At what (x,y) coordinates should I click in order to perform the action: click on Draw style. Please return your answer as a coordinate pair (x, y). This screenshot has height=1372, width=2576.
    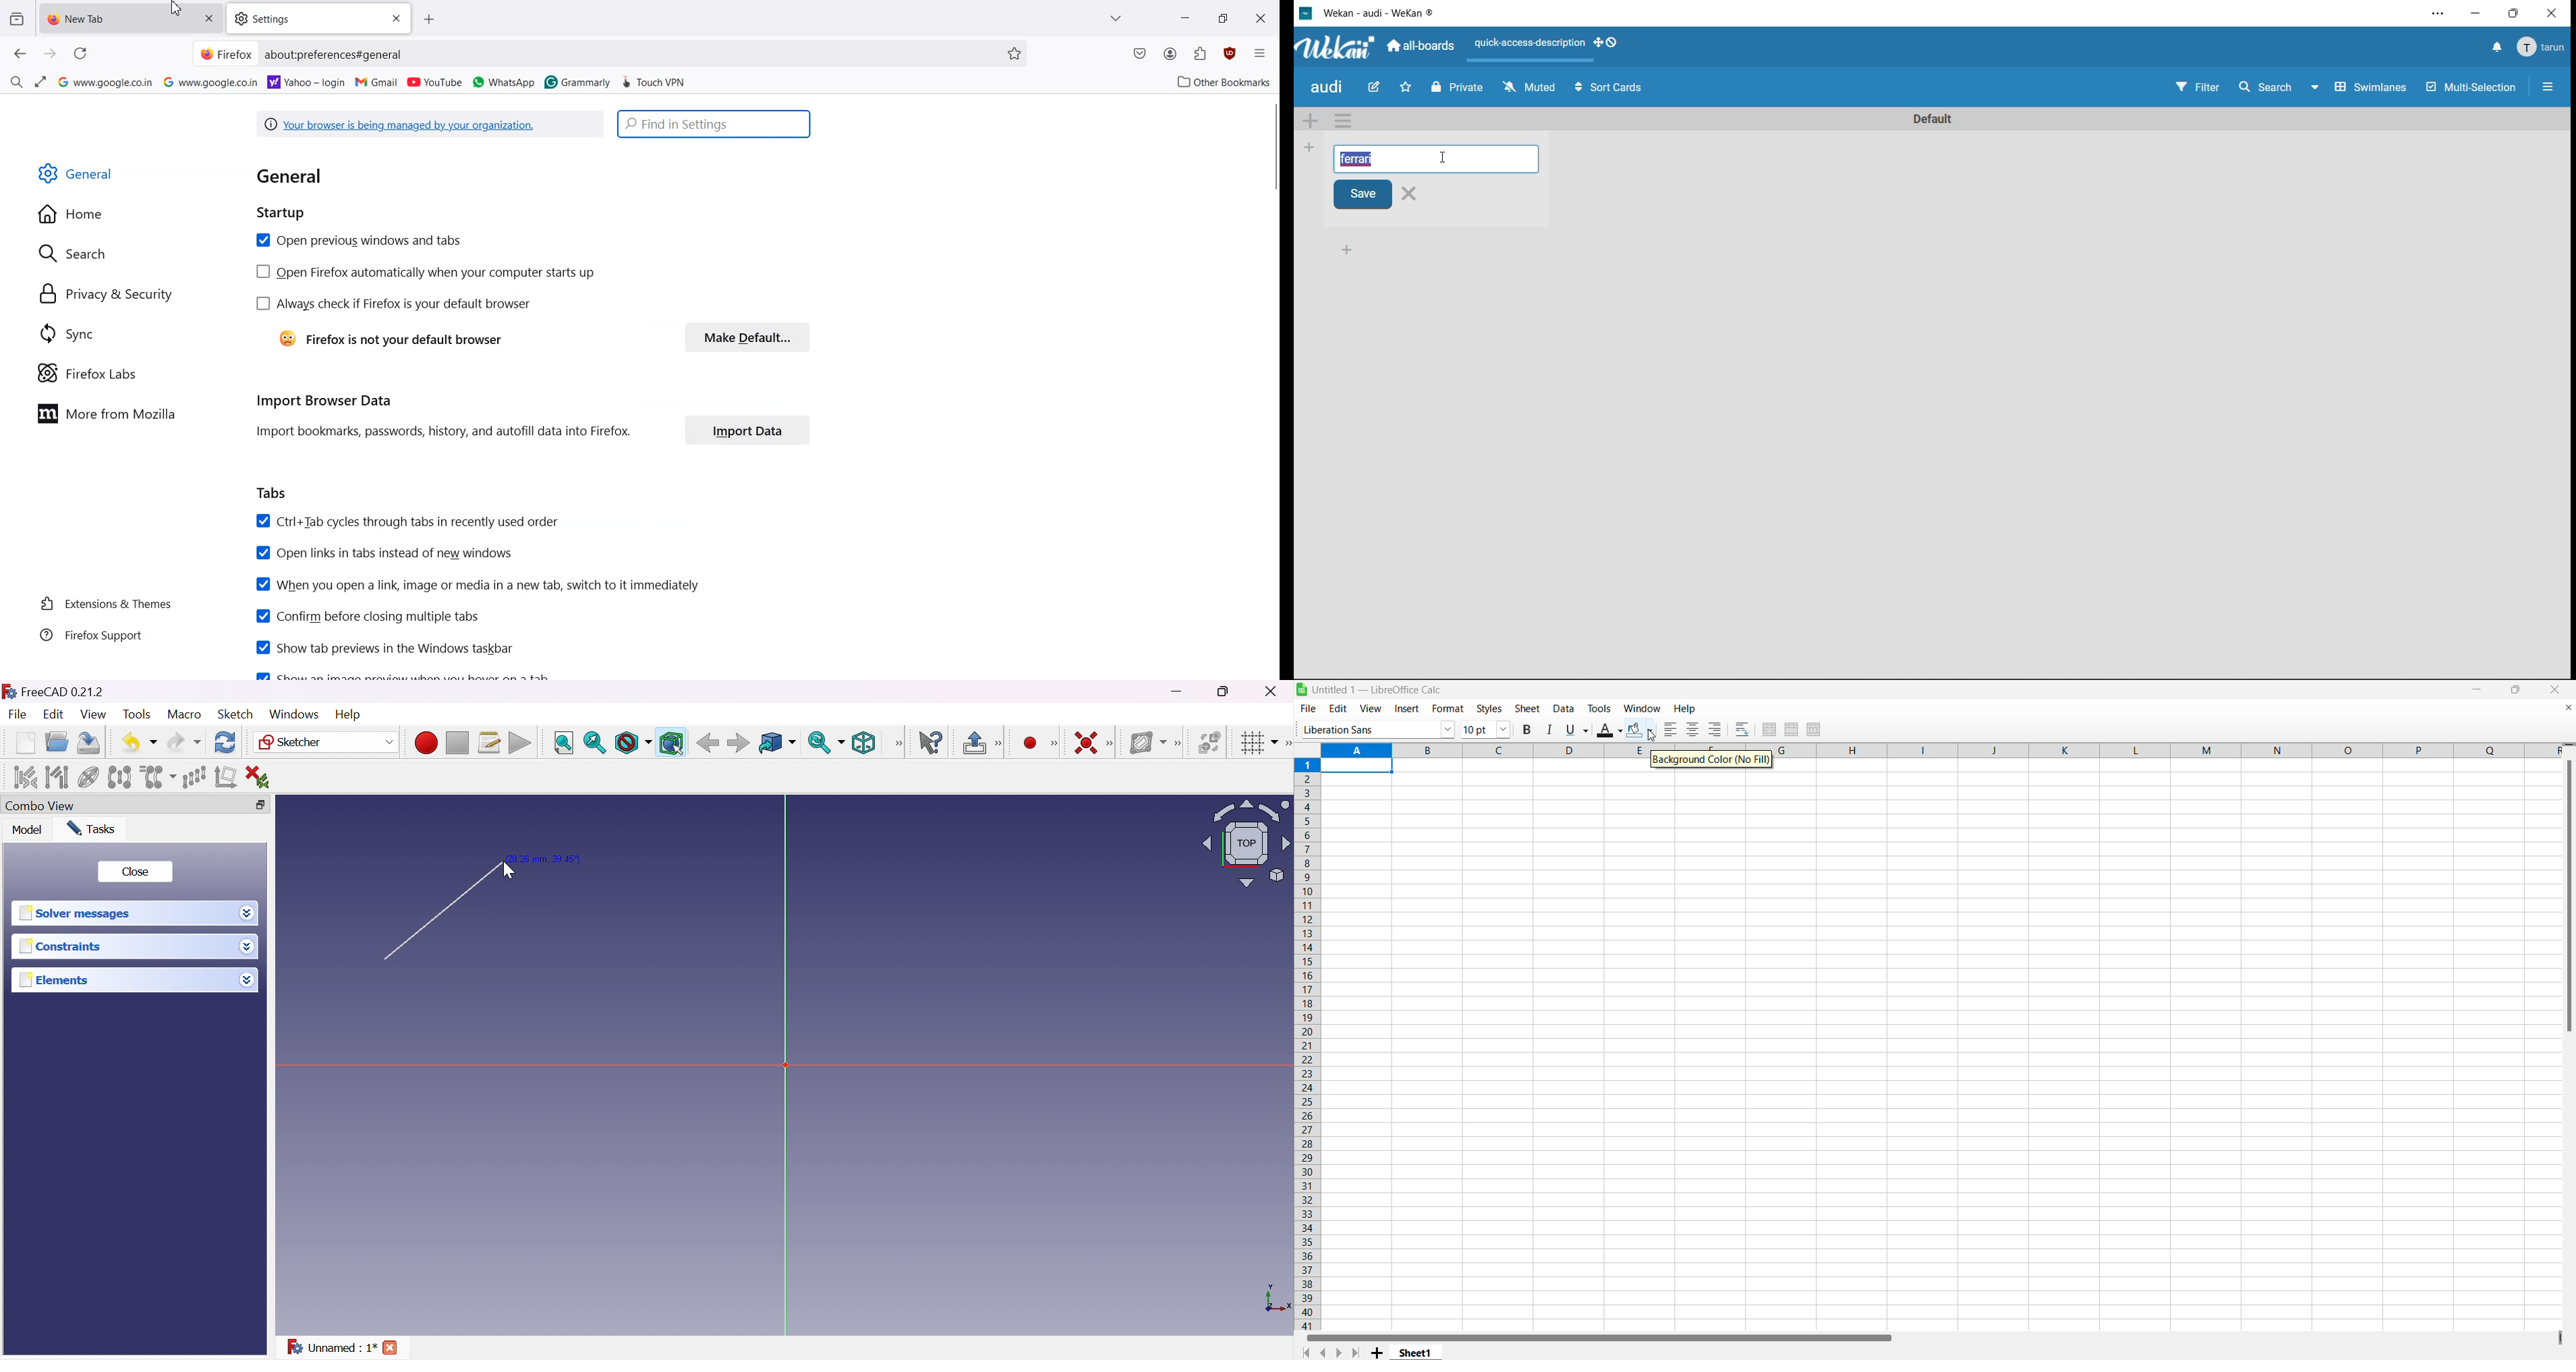
    Looking at the image, I should click on (633, 743).